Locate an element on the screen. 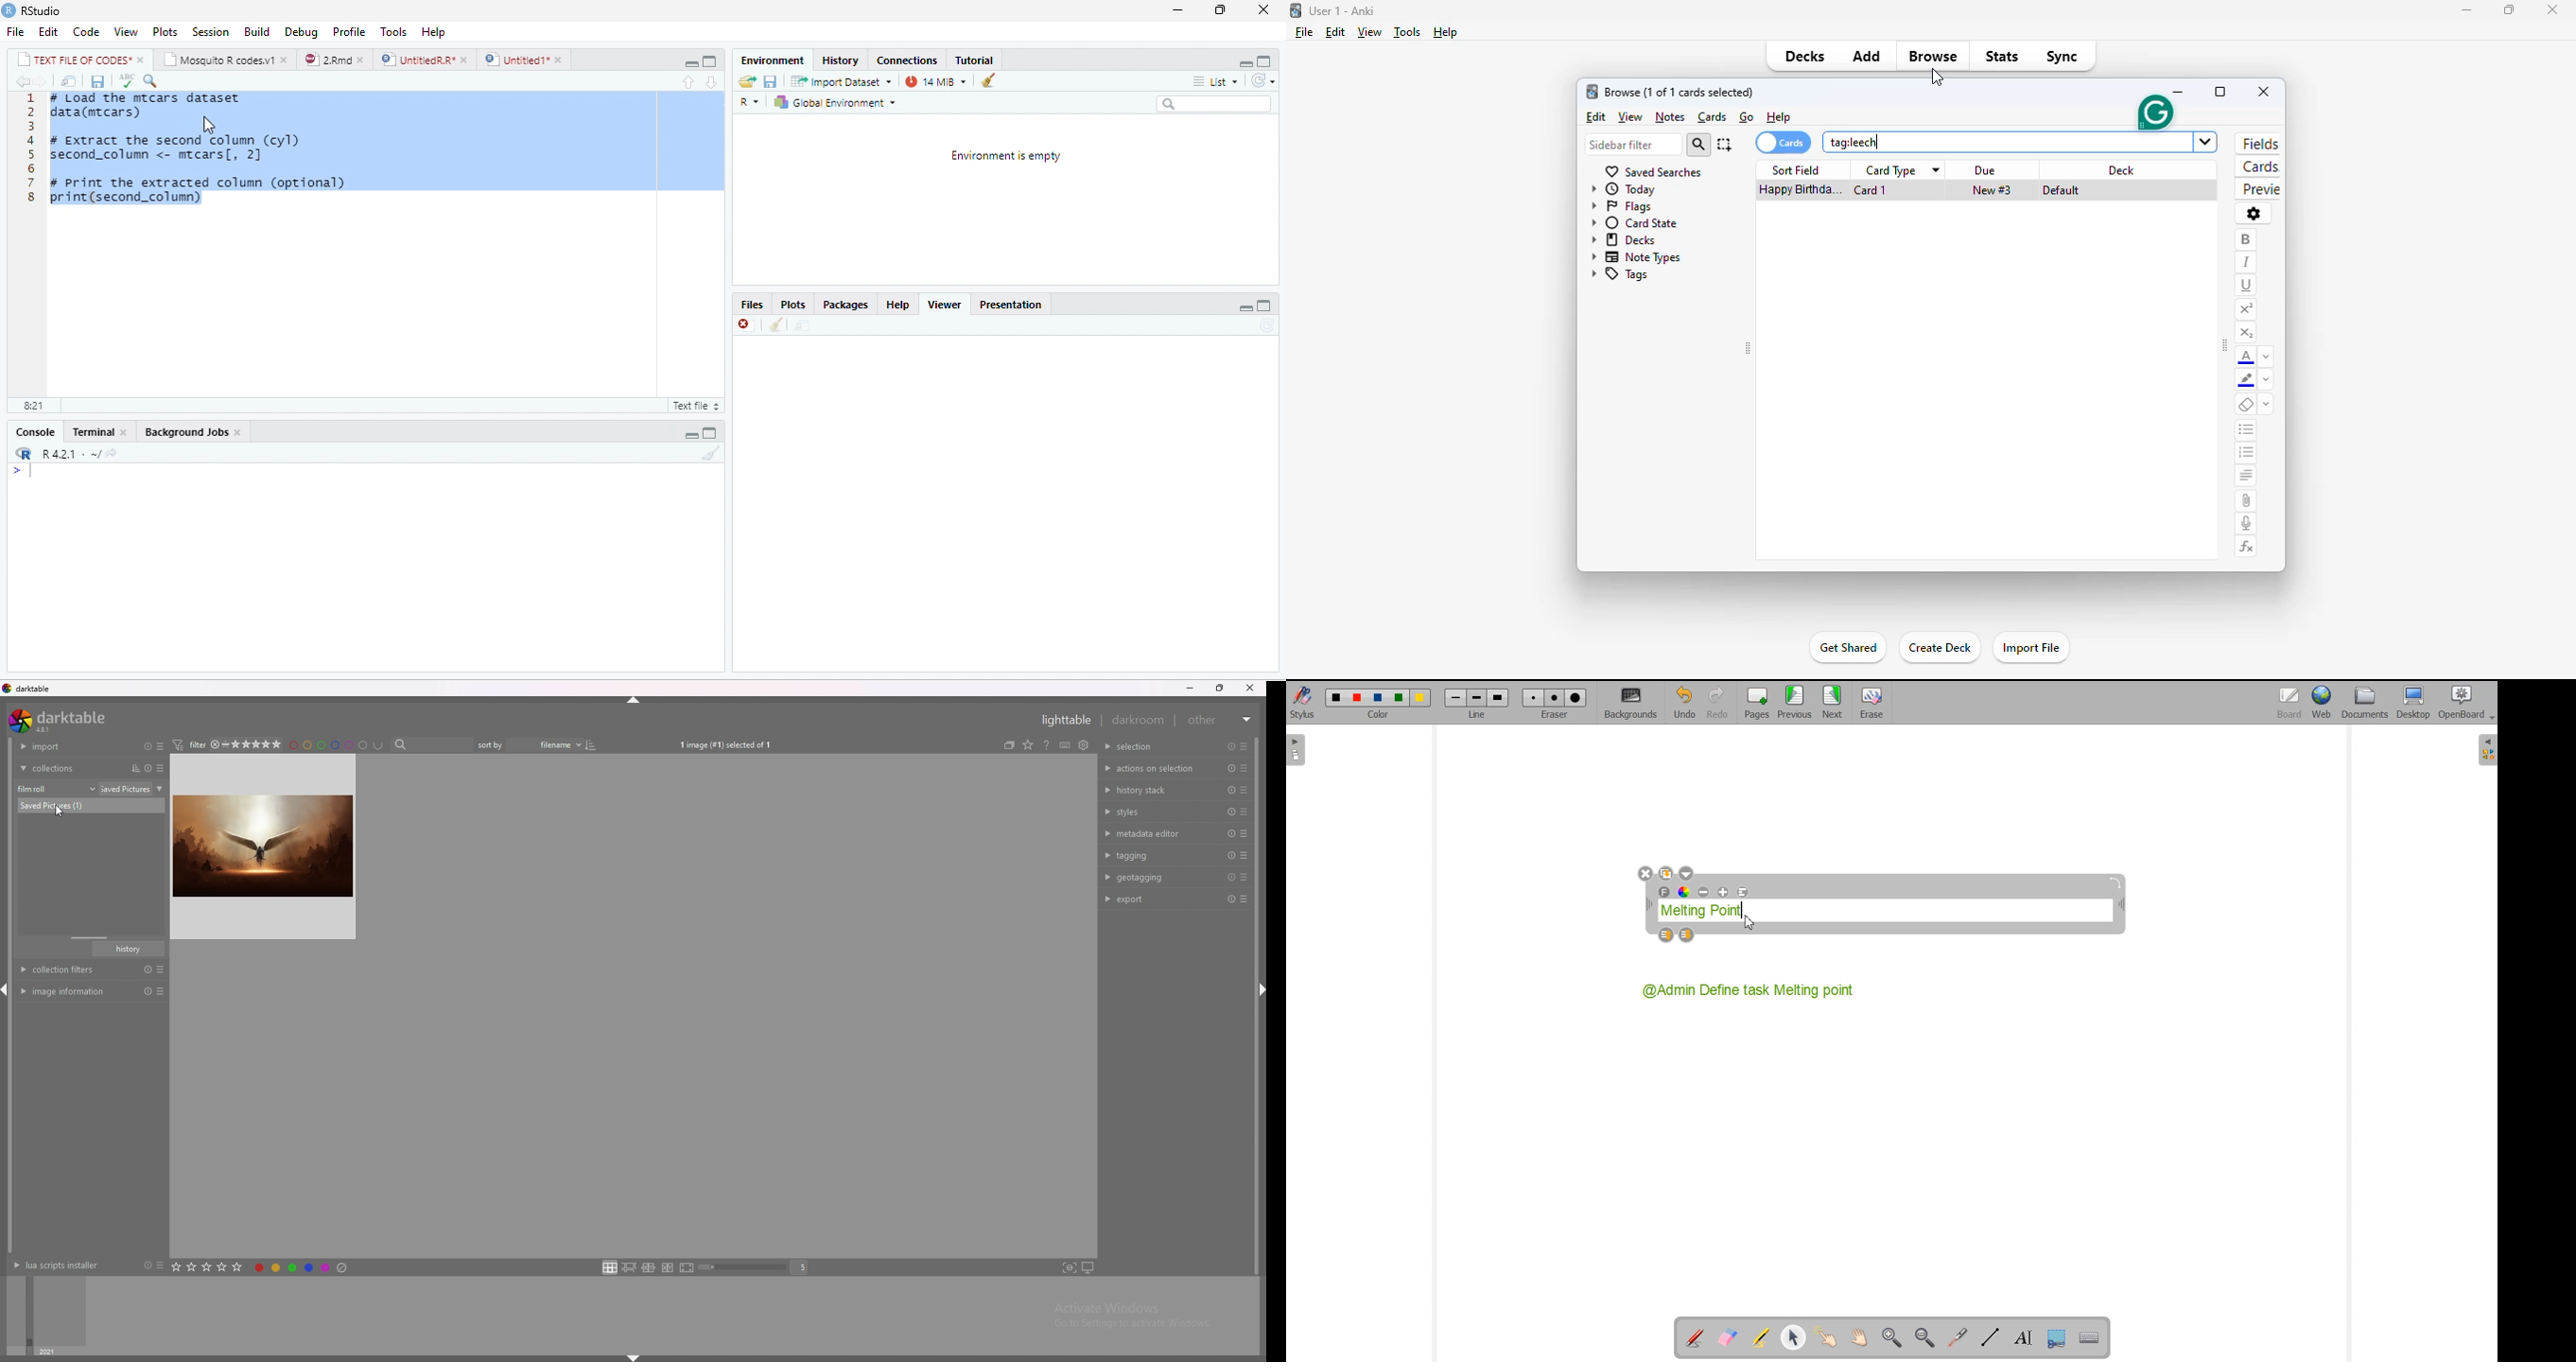 This screenshot has height=1372, width=2576. RStudio is located at coordinates (47, 11).